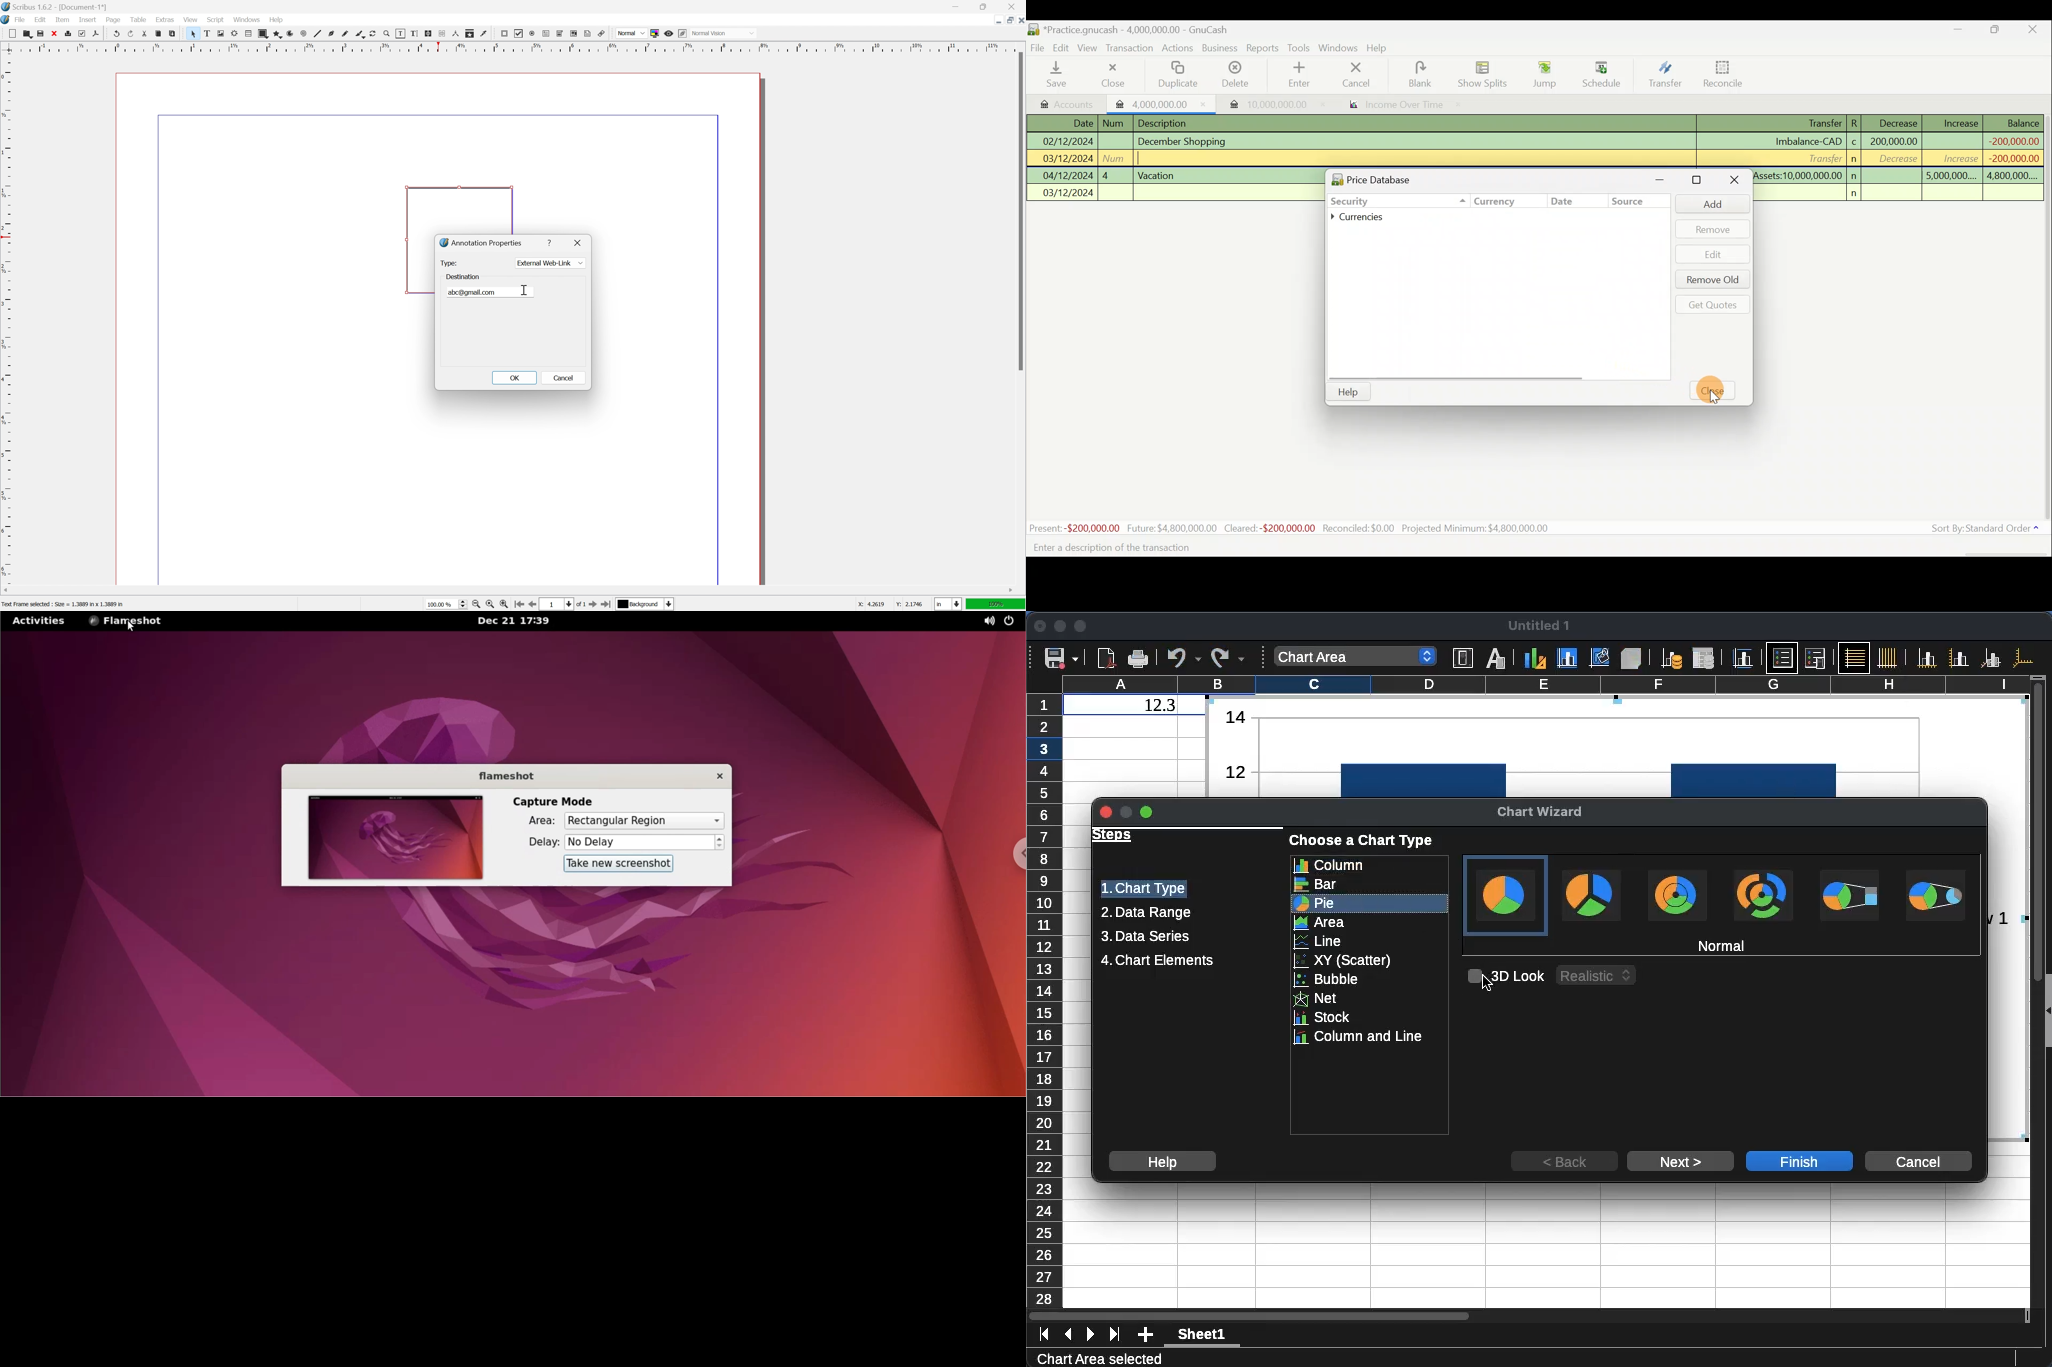 This screenshot has width=2072, height=1372. Describe the element at coordinates (463, 277) in the screenshot. I see `destination` at that location.